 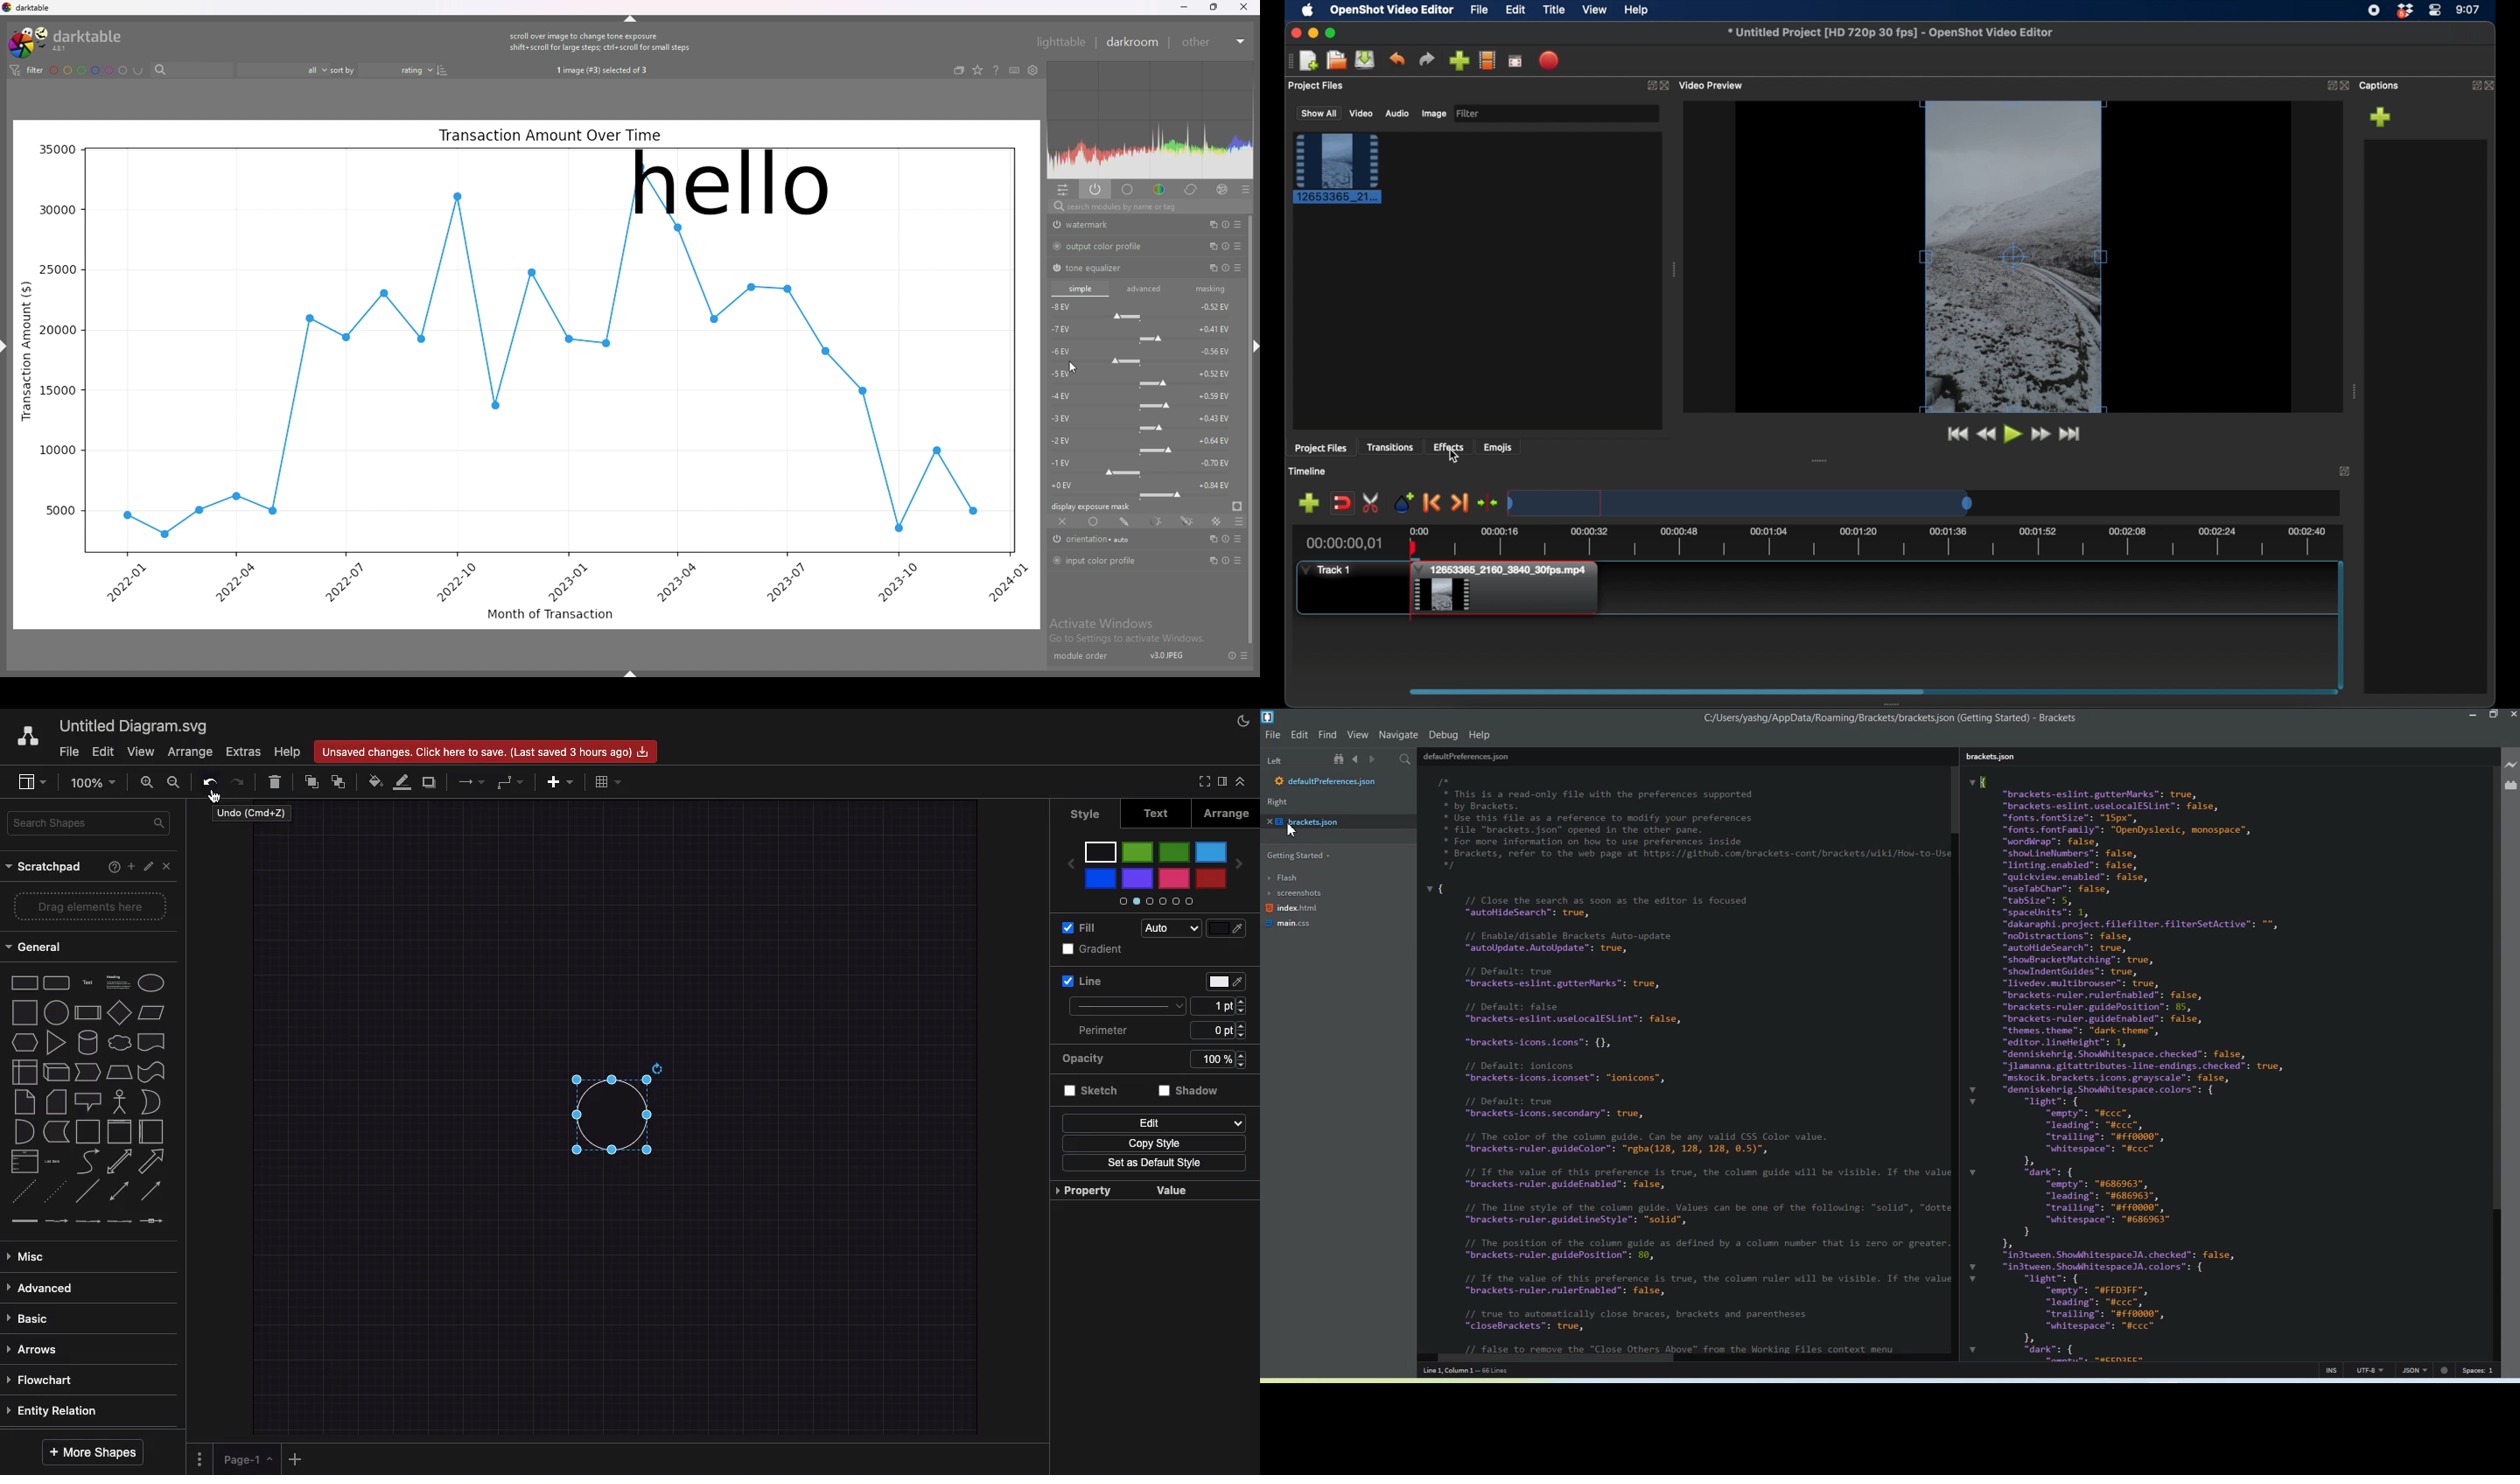 What do you see at coordinates (2012, 434) in the screenshot?
I see `play` at bounding box center [2012, 434].